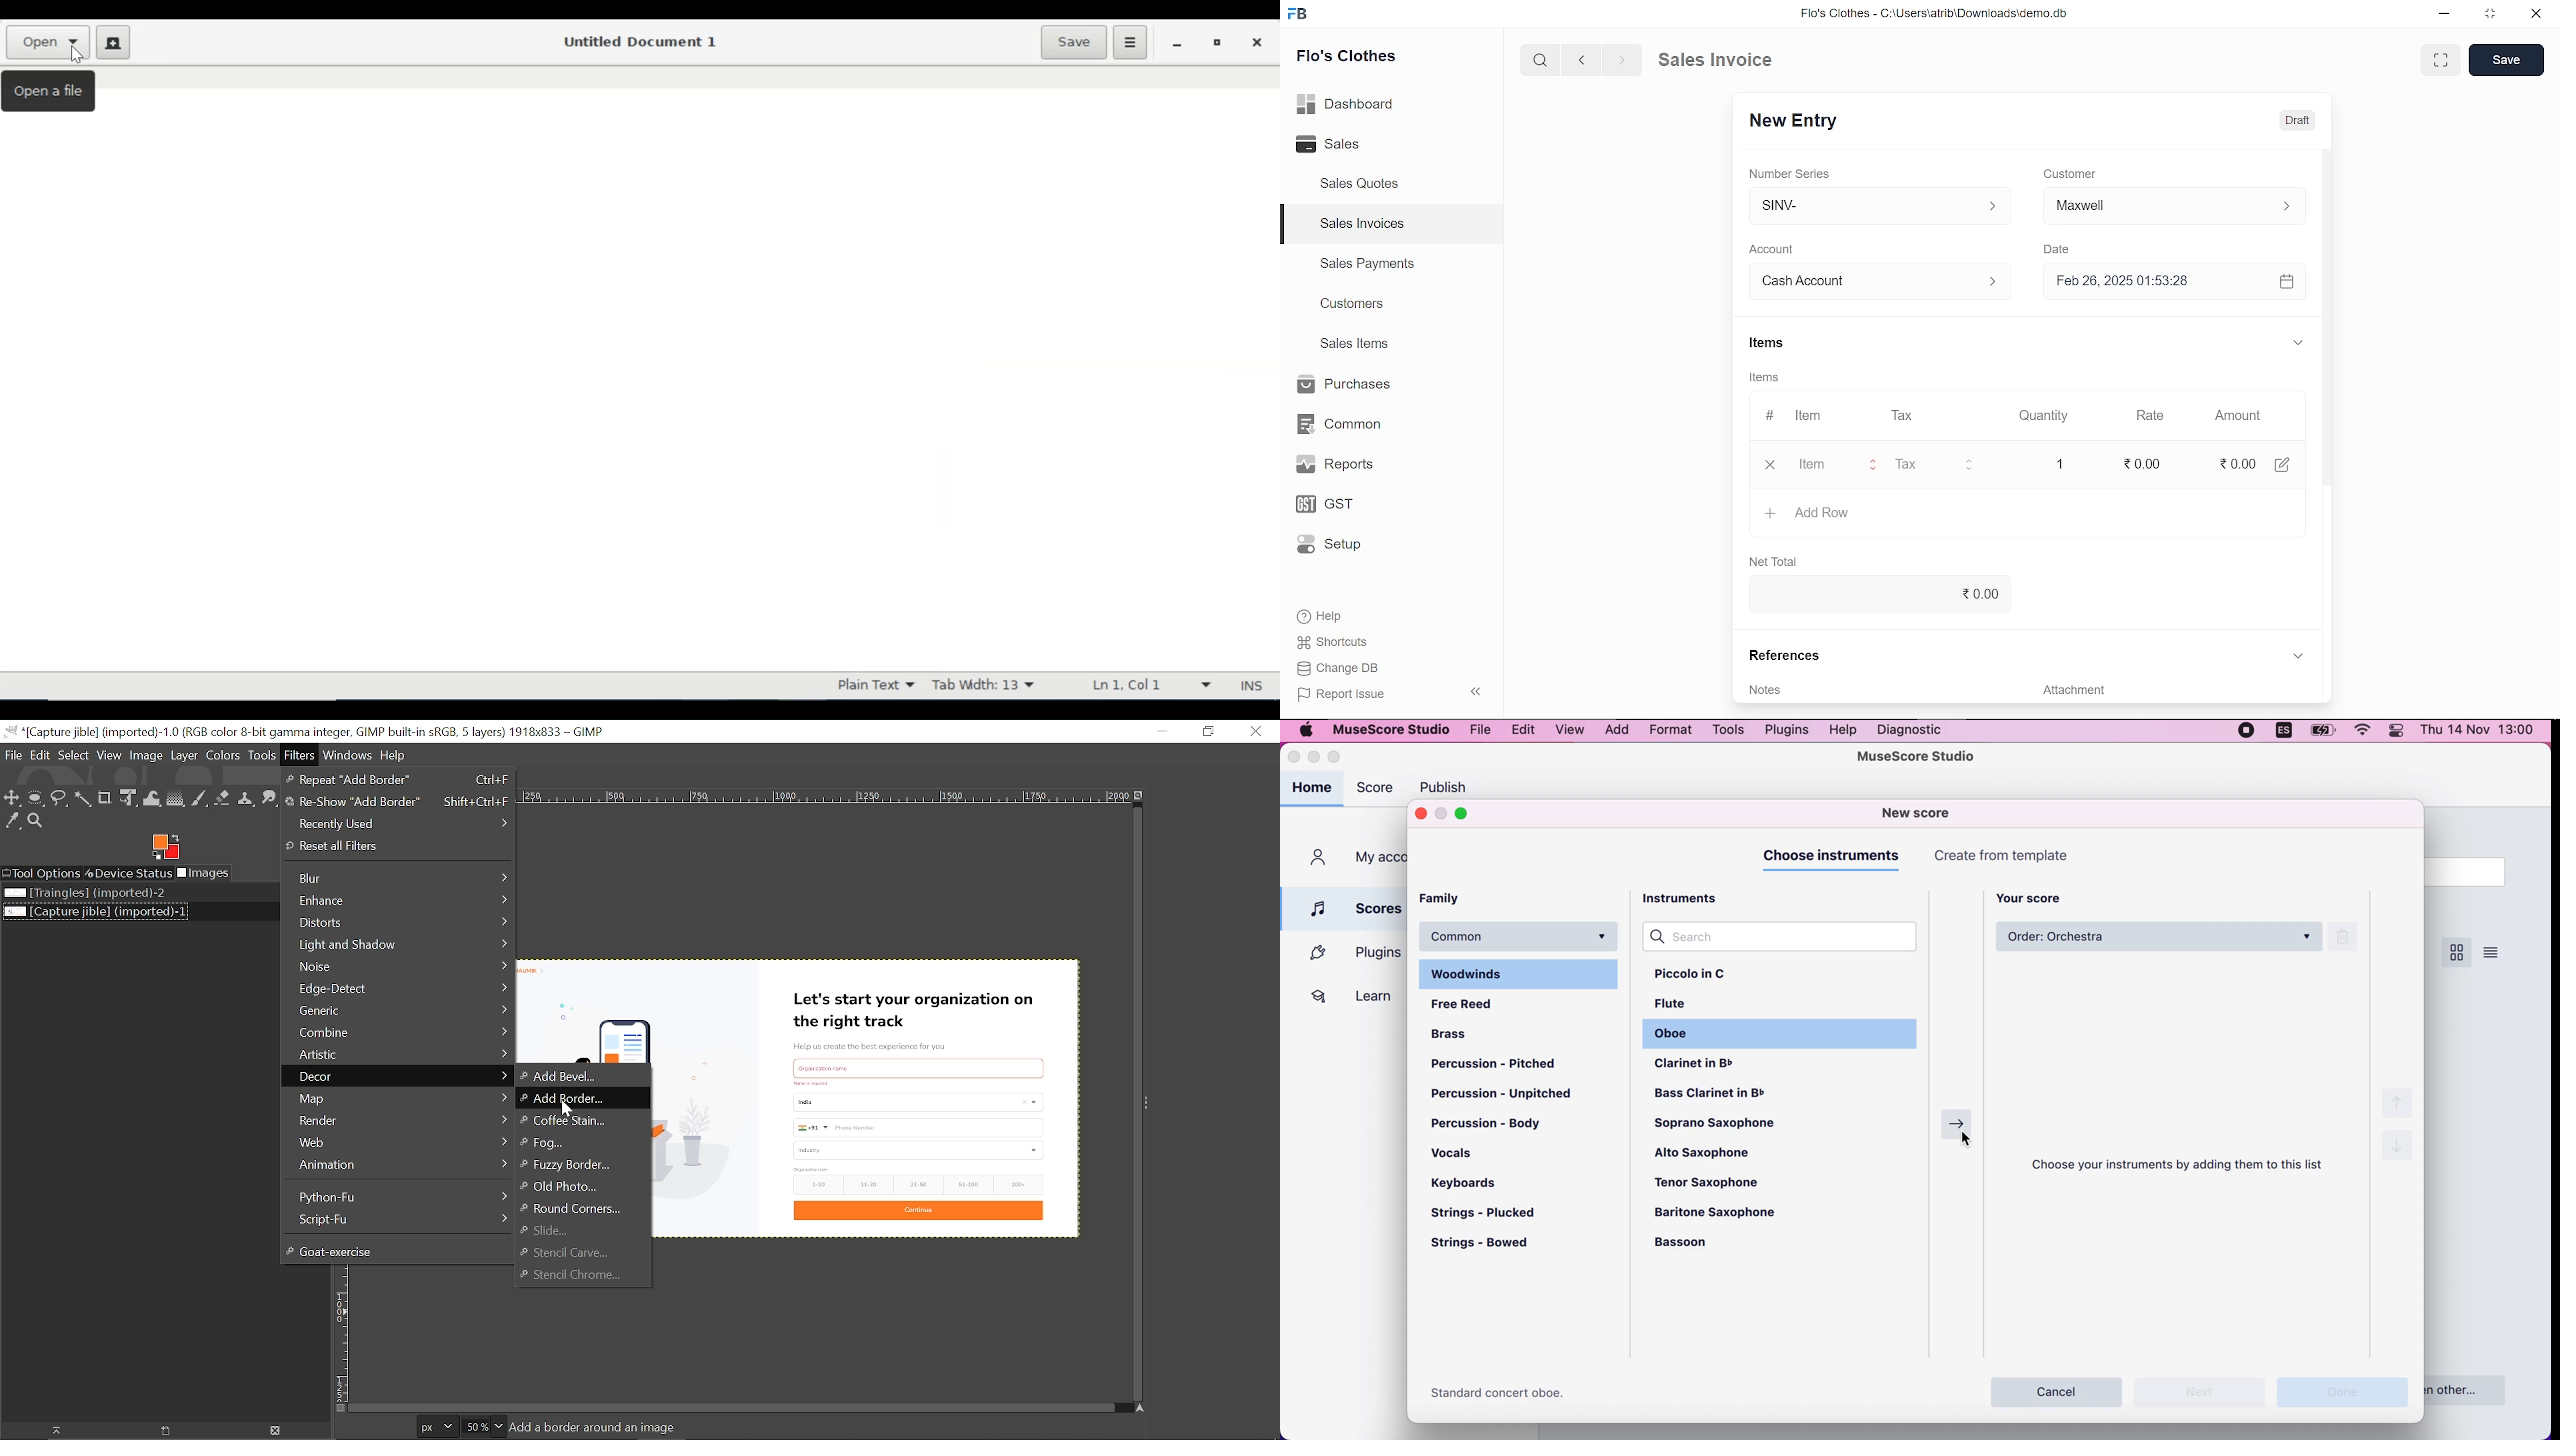 Image resolution: width=2576 pixels, height=1456 pixels. I want to click on Amount, so click(2238, 416).